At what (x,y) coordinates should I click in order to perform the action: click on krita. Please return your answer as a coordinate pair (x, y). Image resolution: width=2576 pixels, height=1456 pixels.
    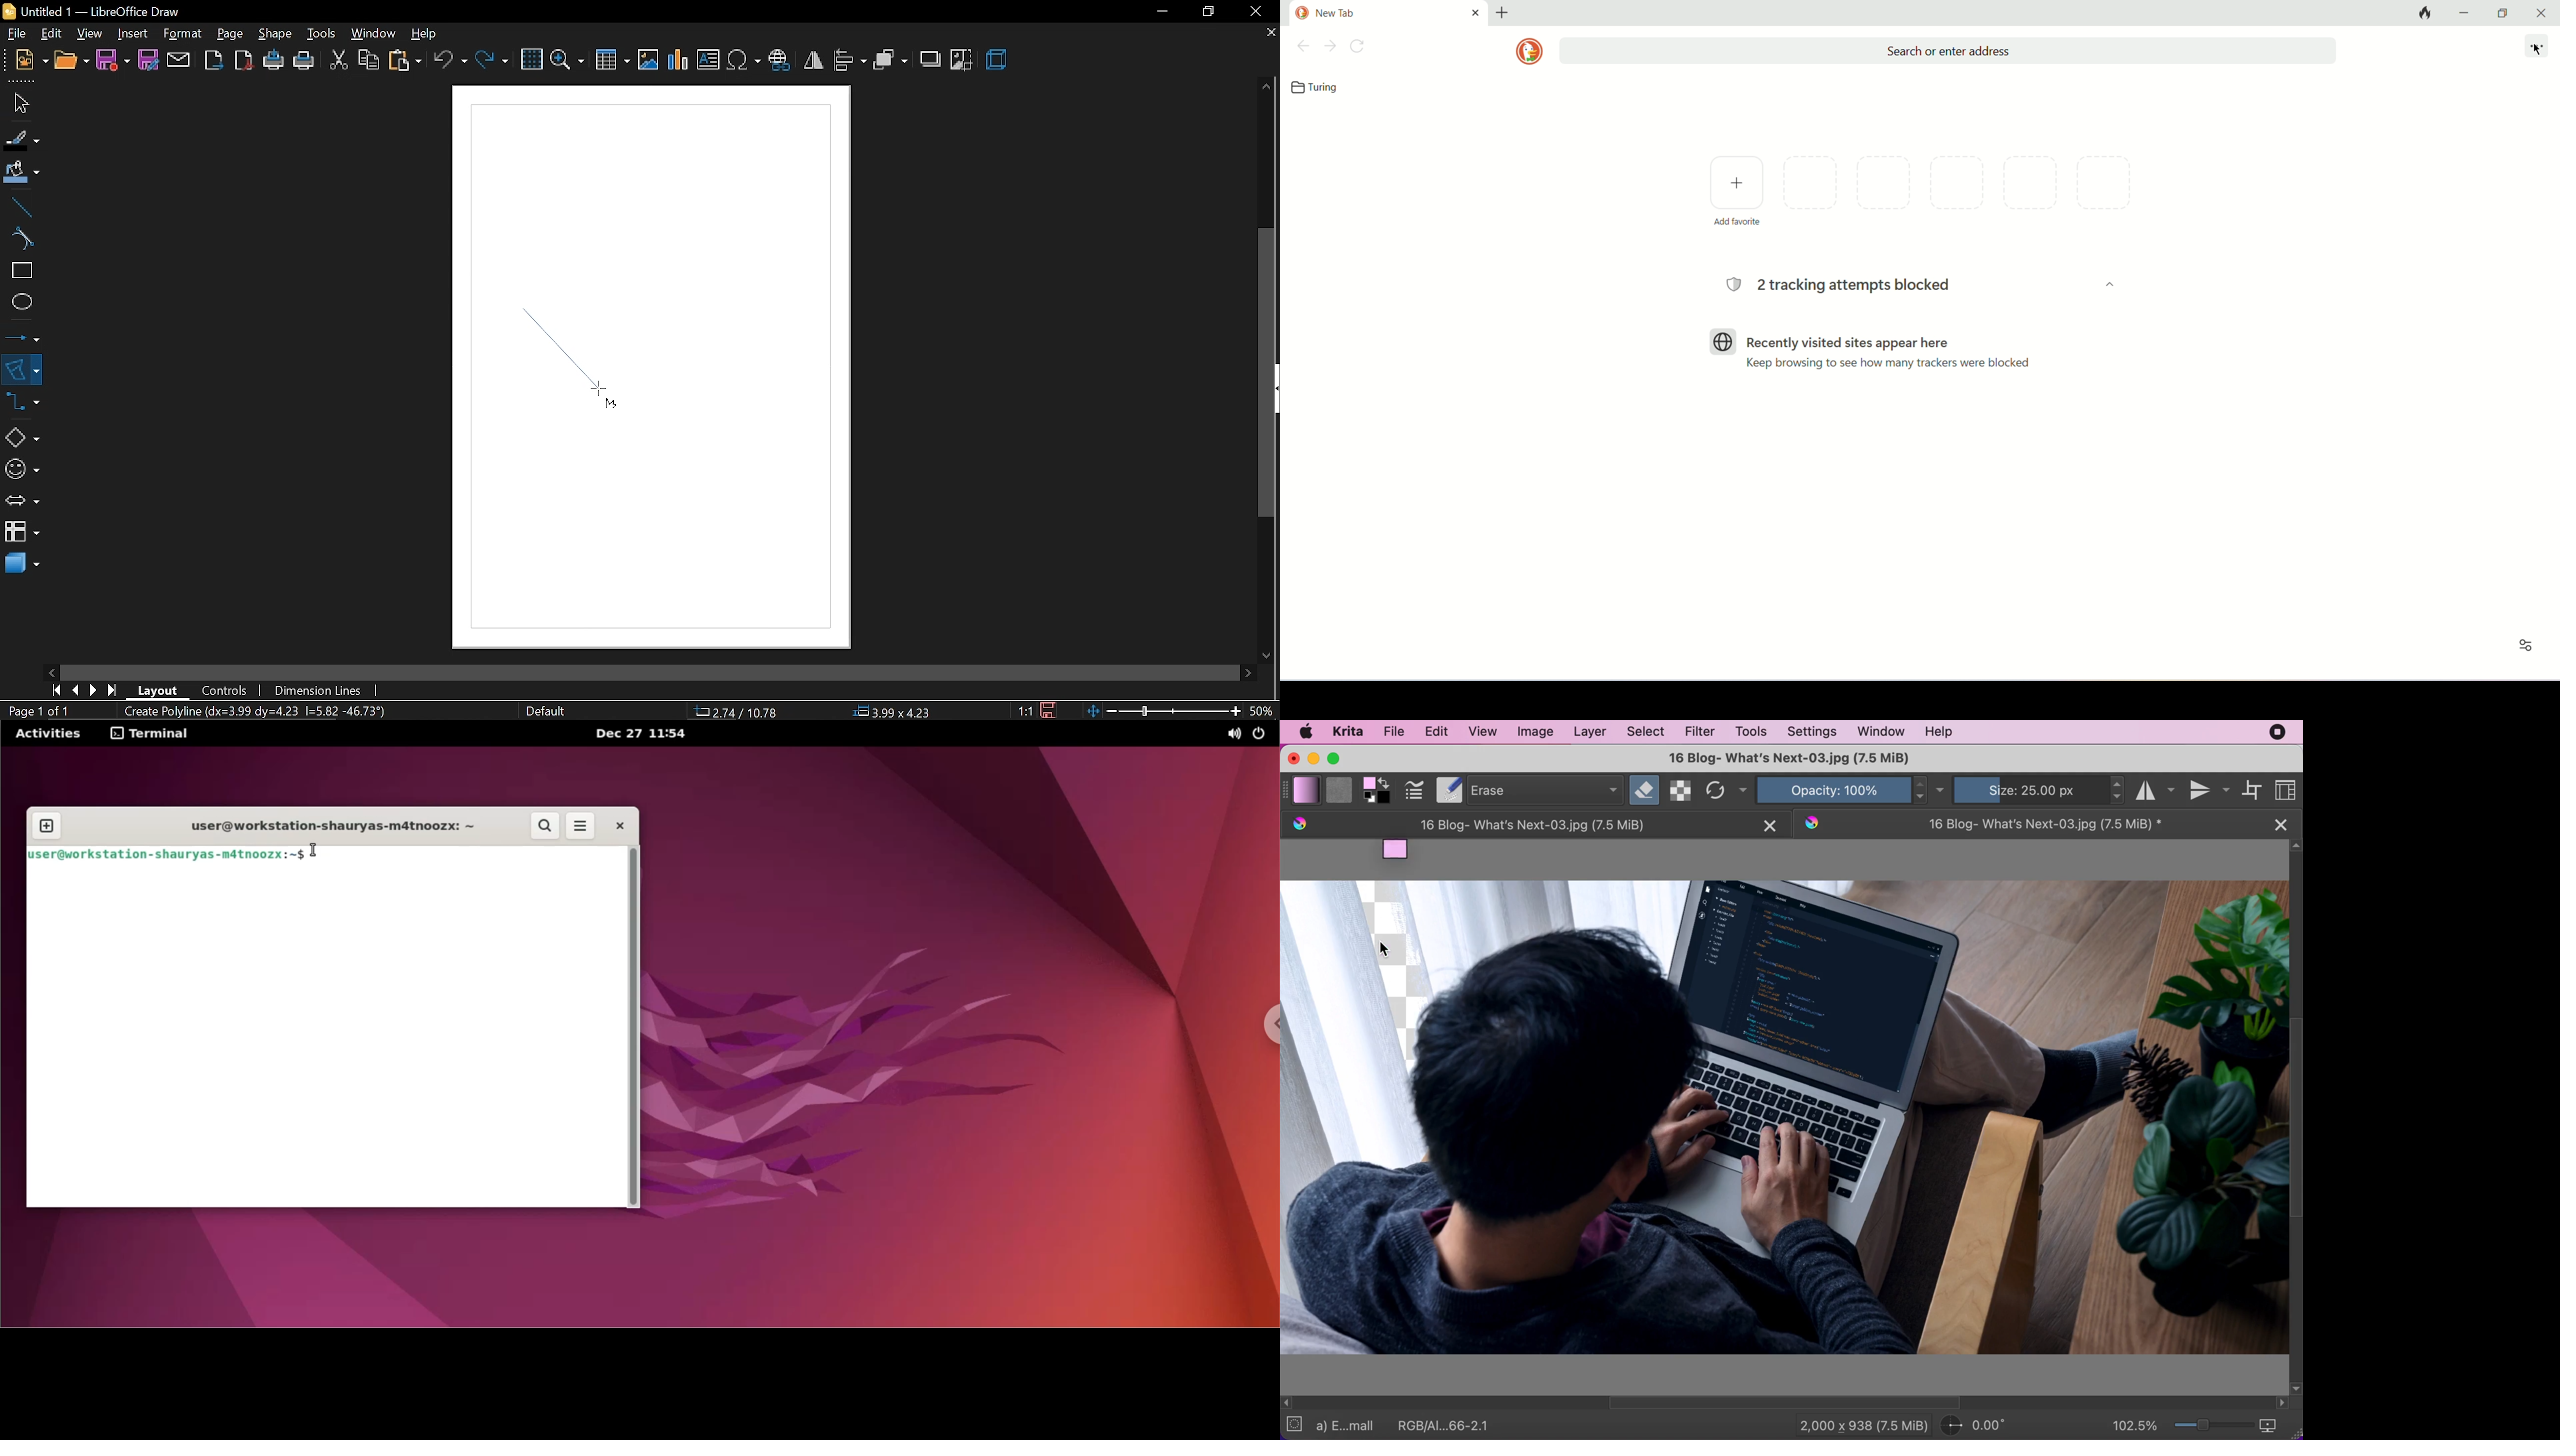
    Looking at the image, I should click on (1350, 730).